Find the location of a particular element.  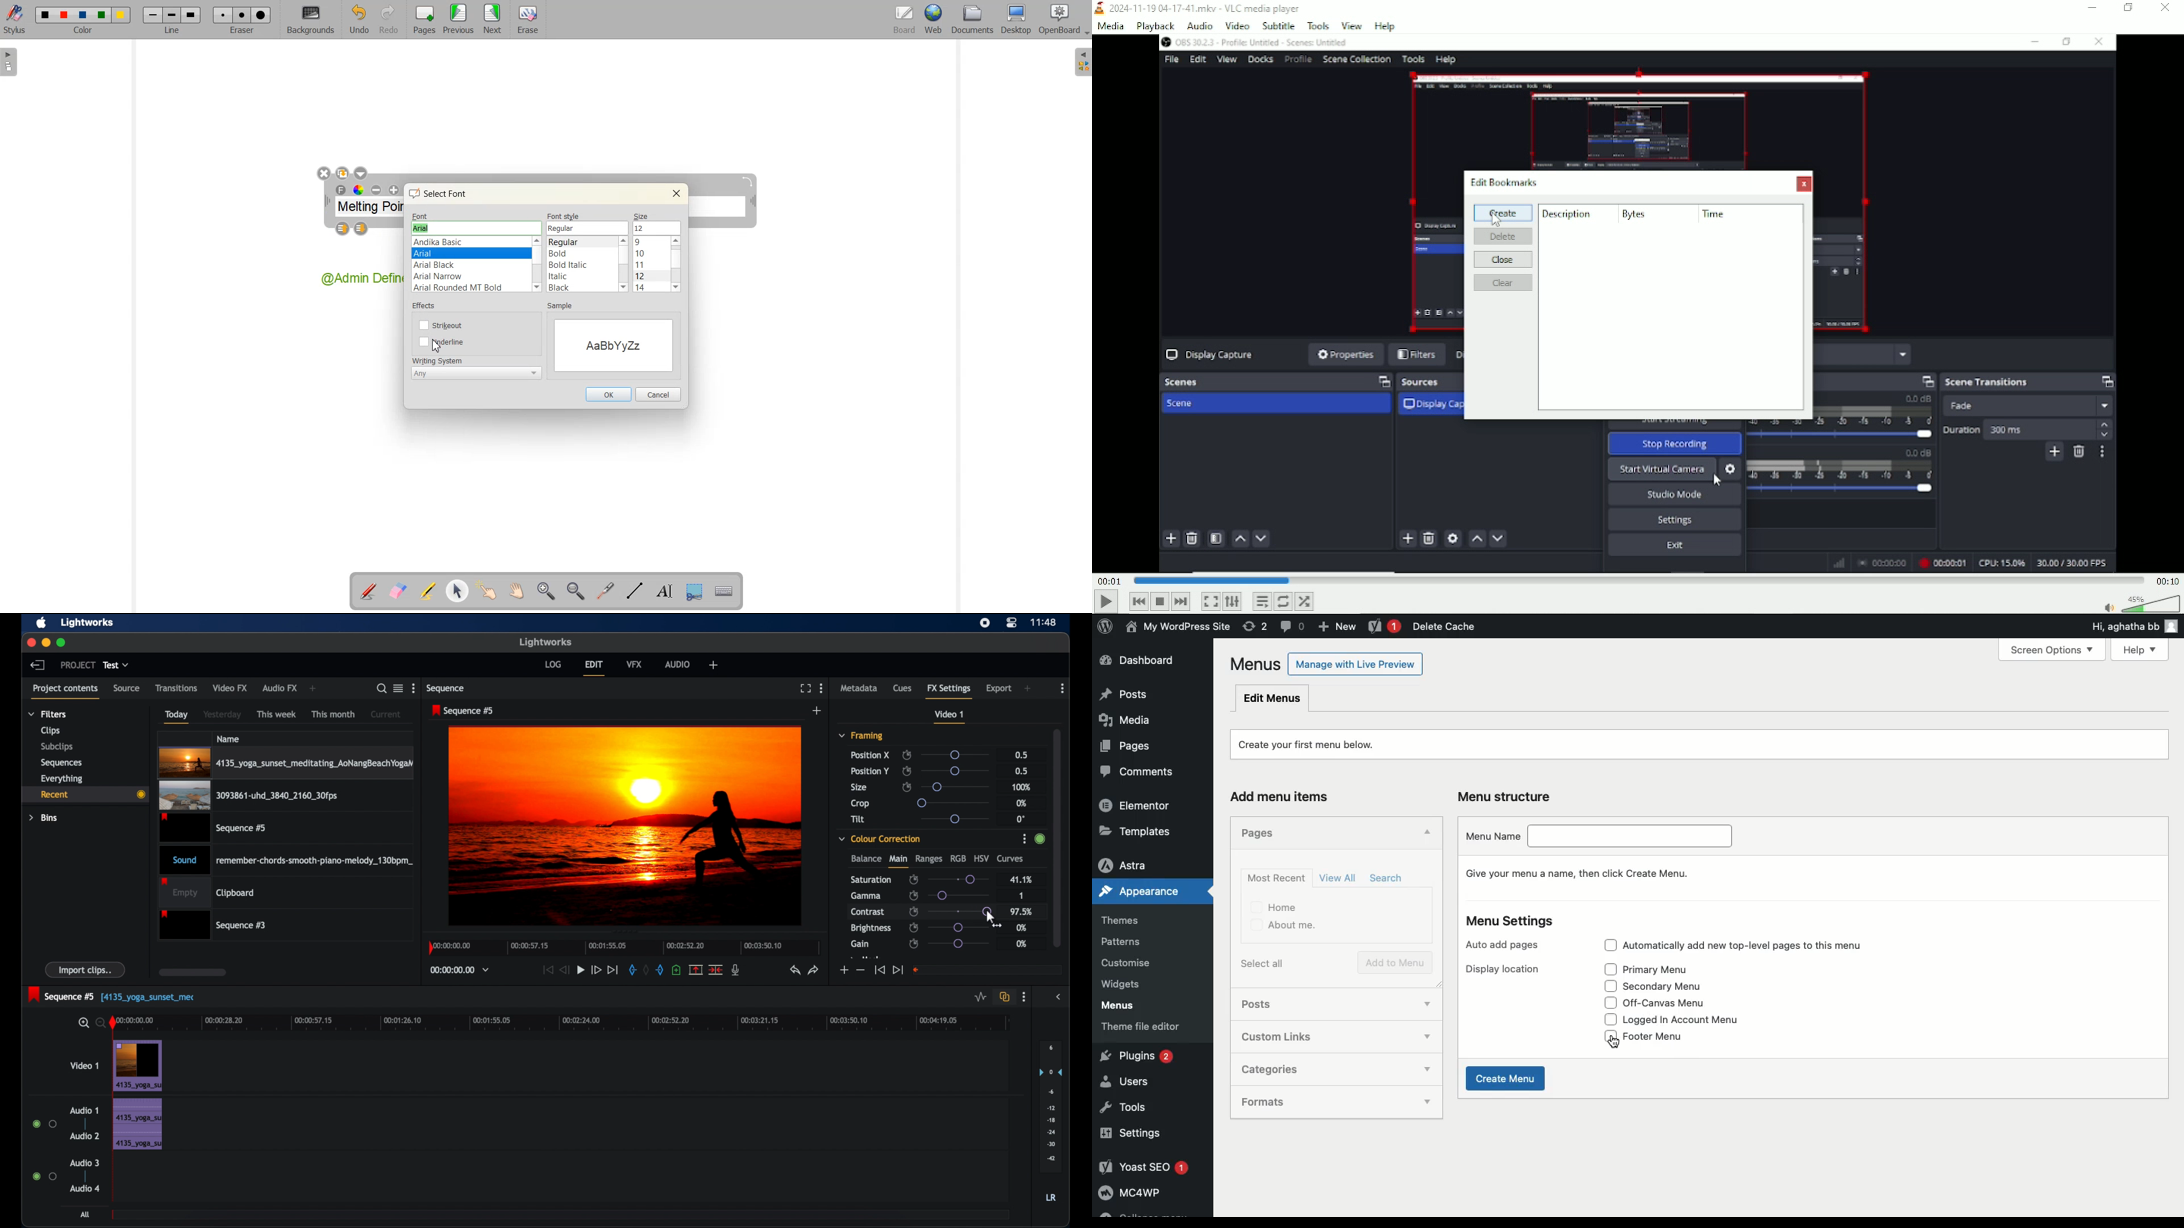

in mark is located at coordinates (632, 969).